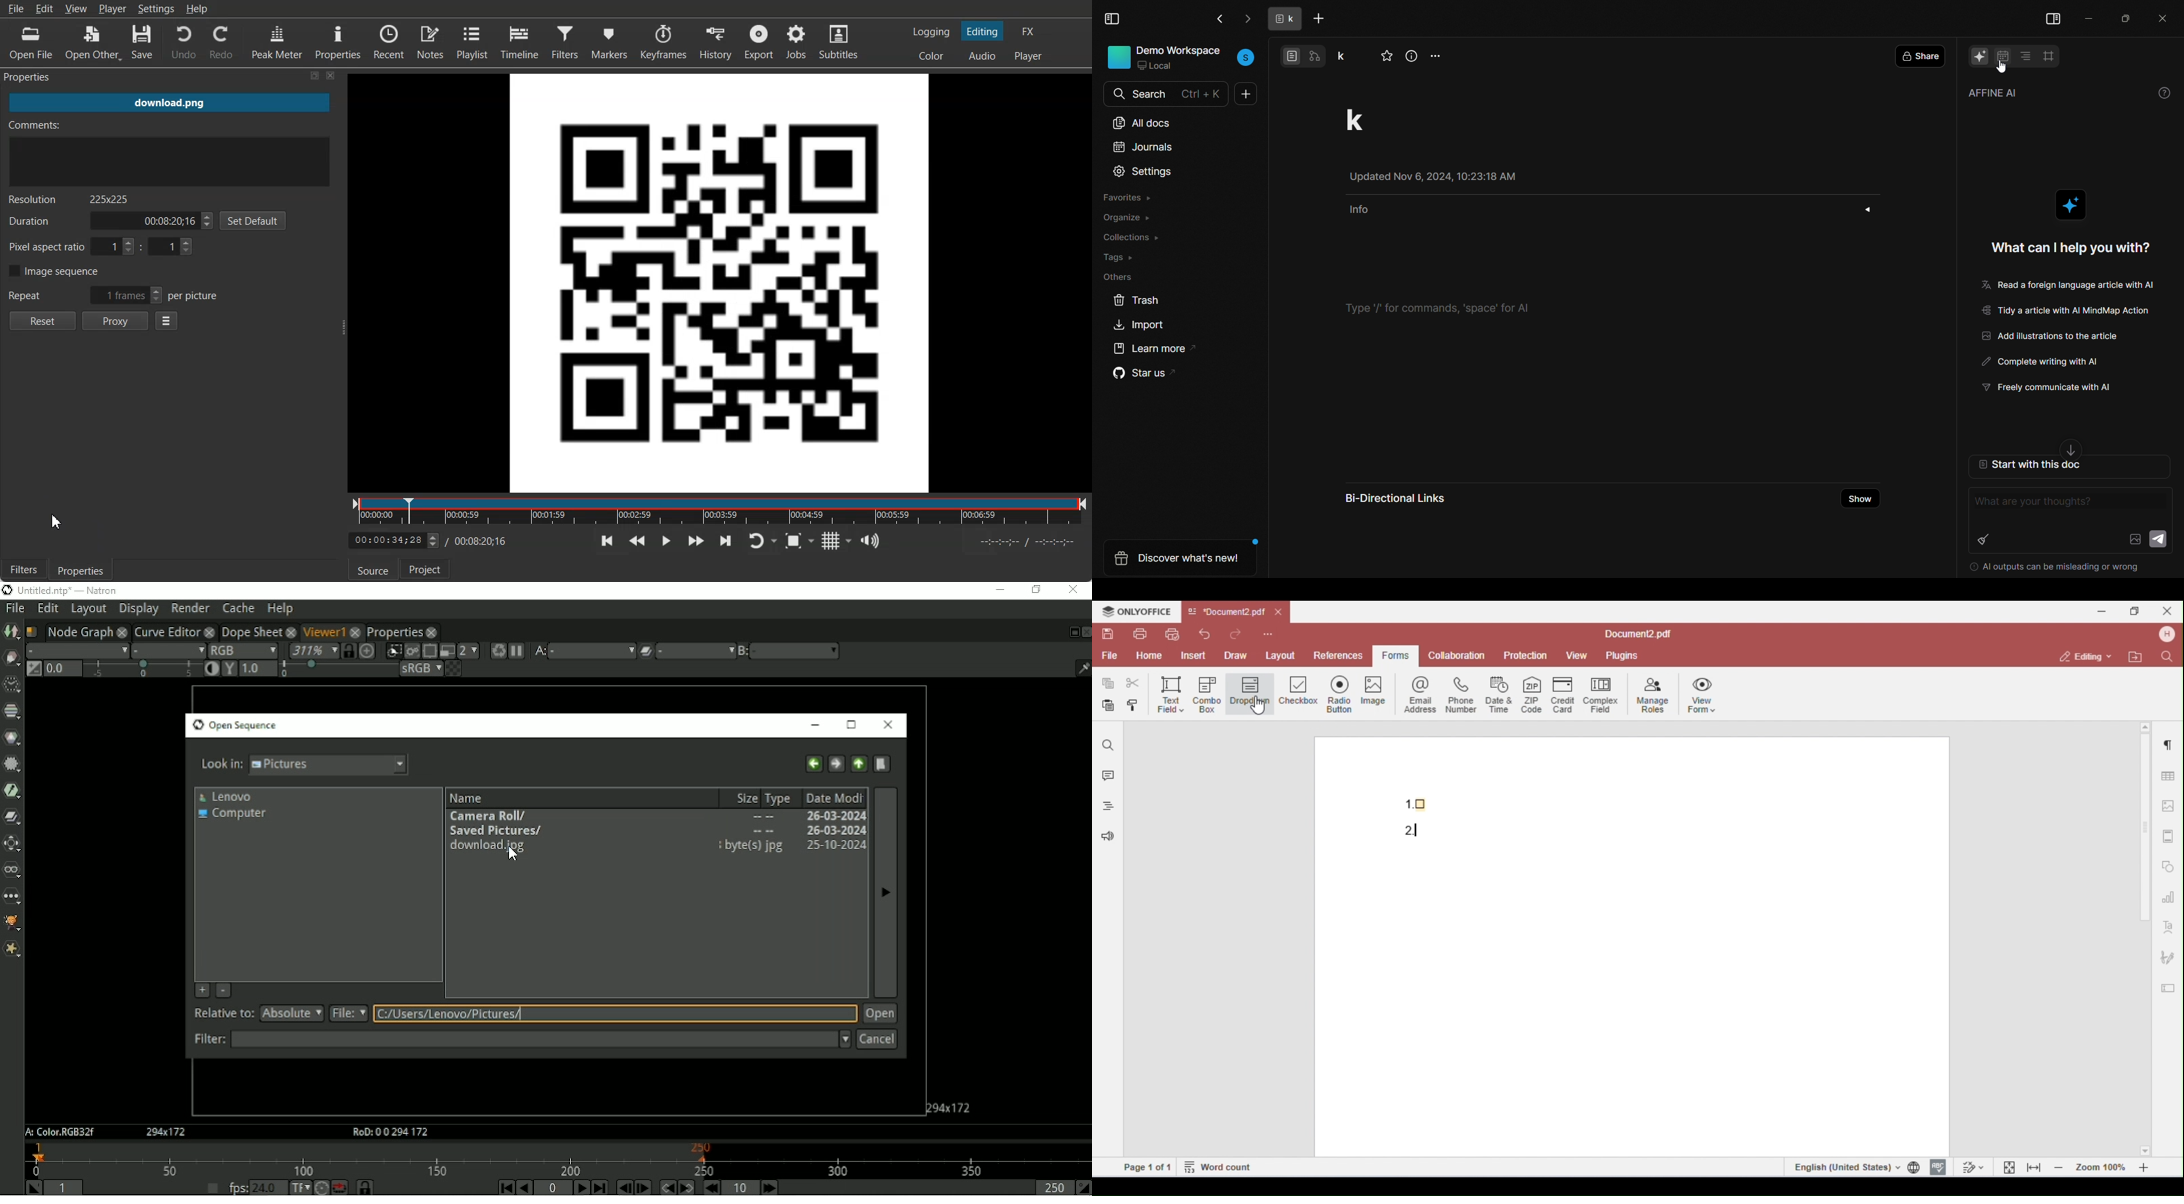 Image resolution: width=2184 pixels, height=1204 pixels. I want to click on close, so click(2163, 16).